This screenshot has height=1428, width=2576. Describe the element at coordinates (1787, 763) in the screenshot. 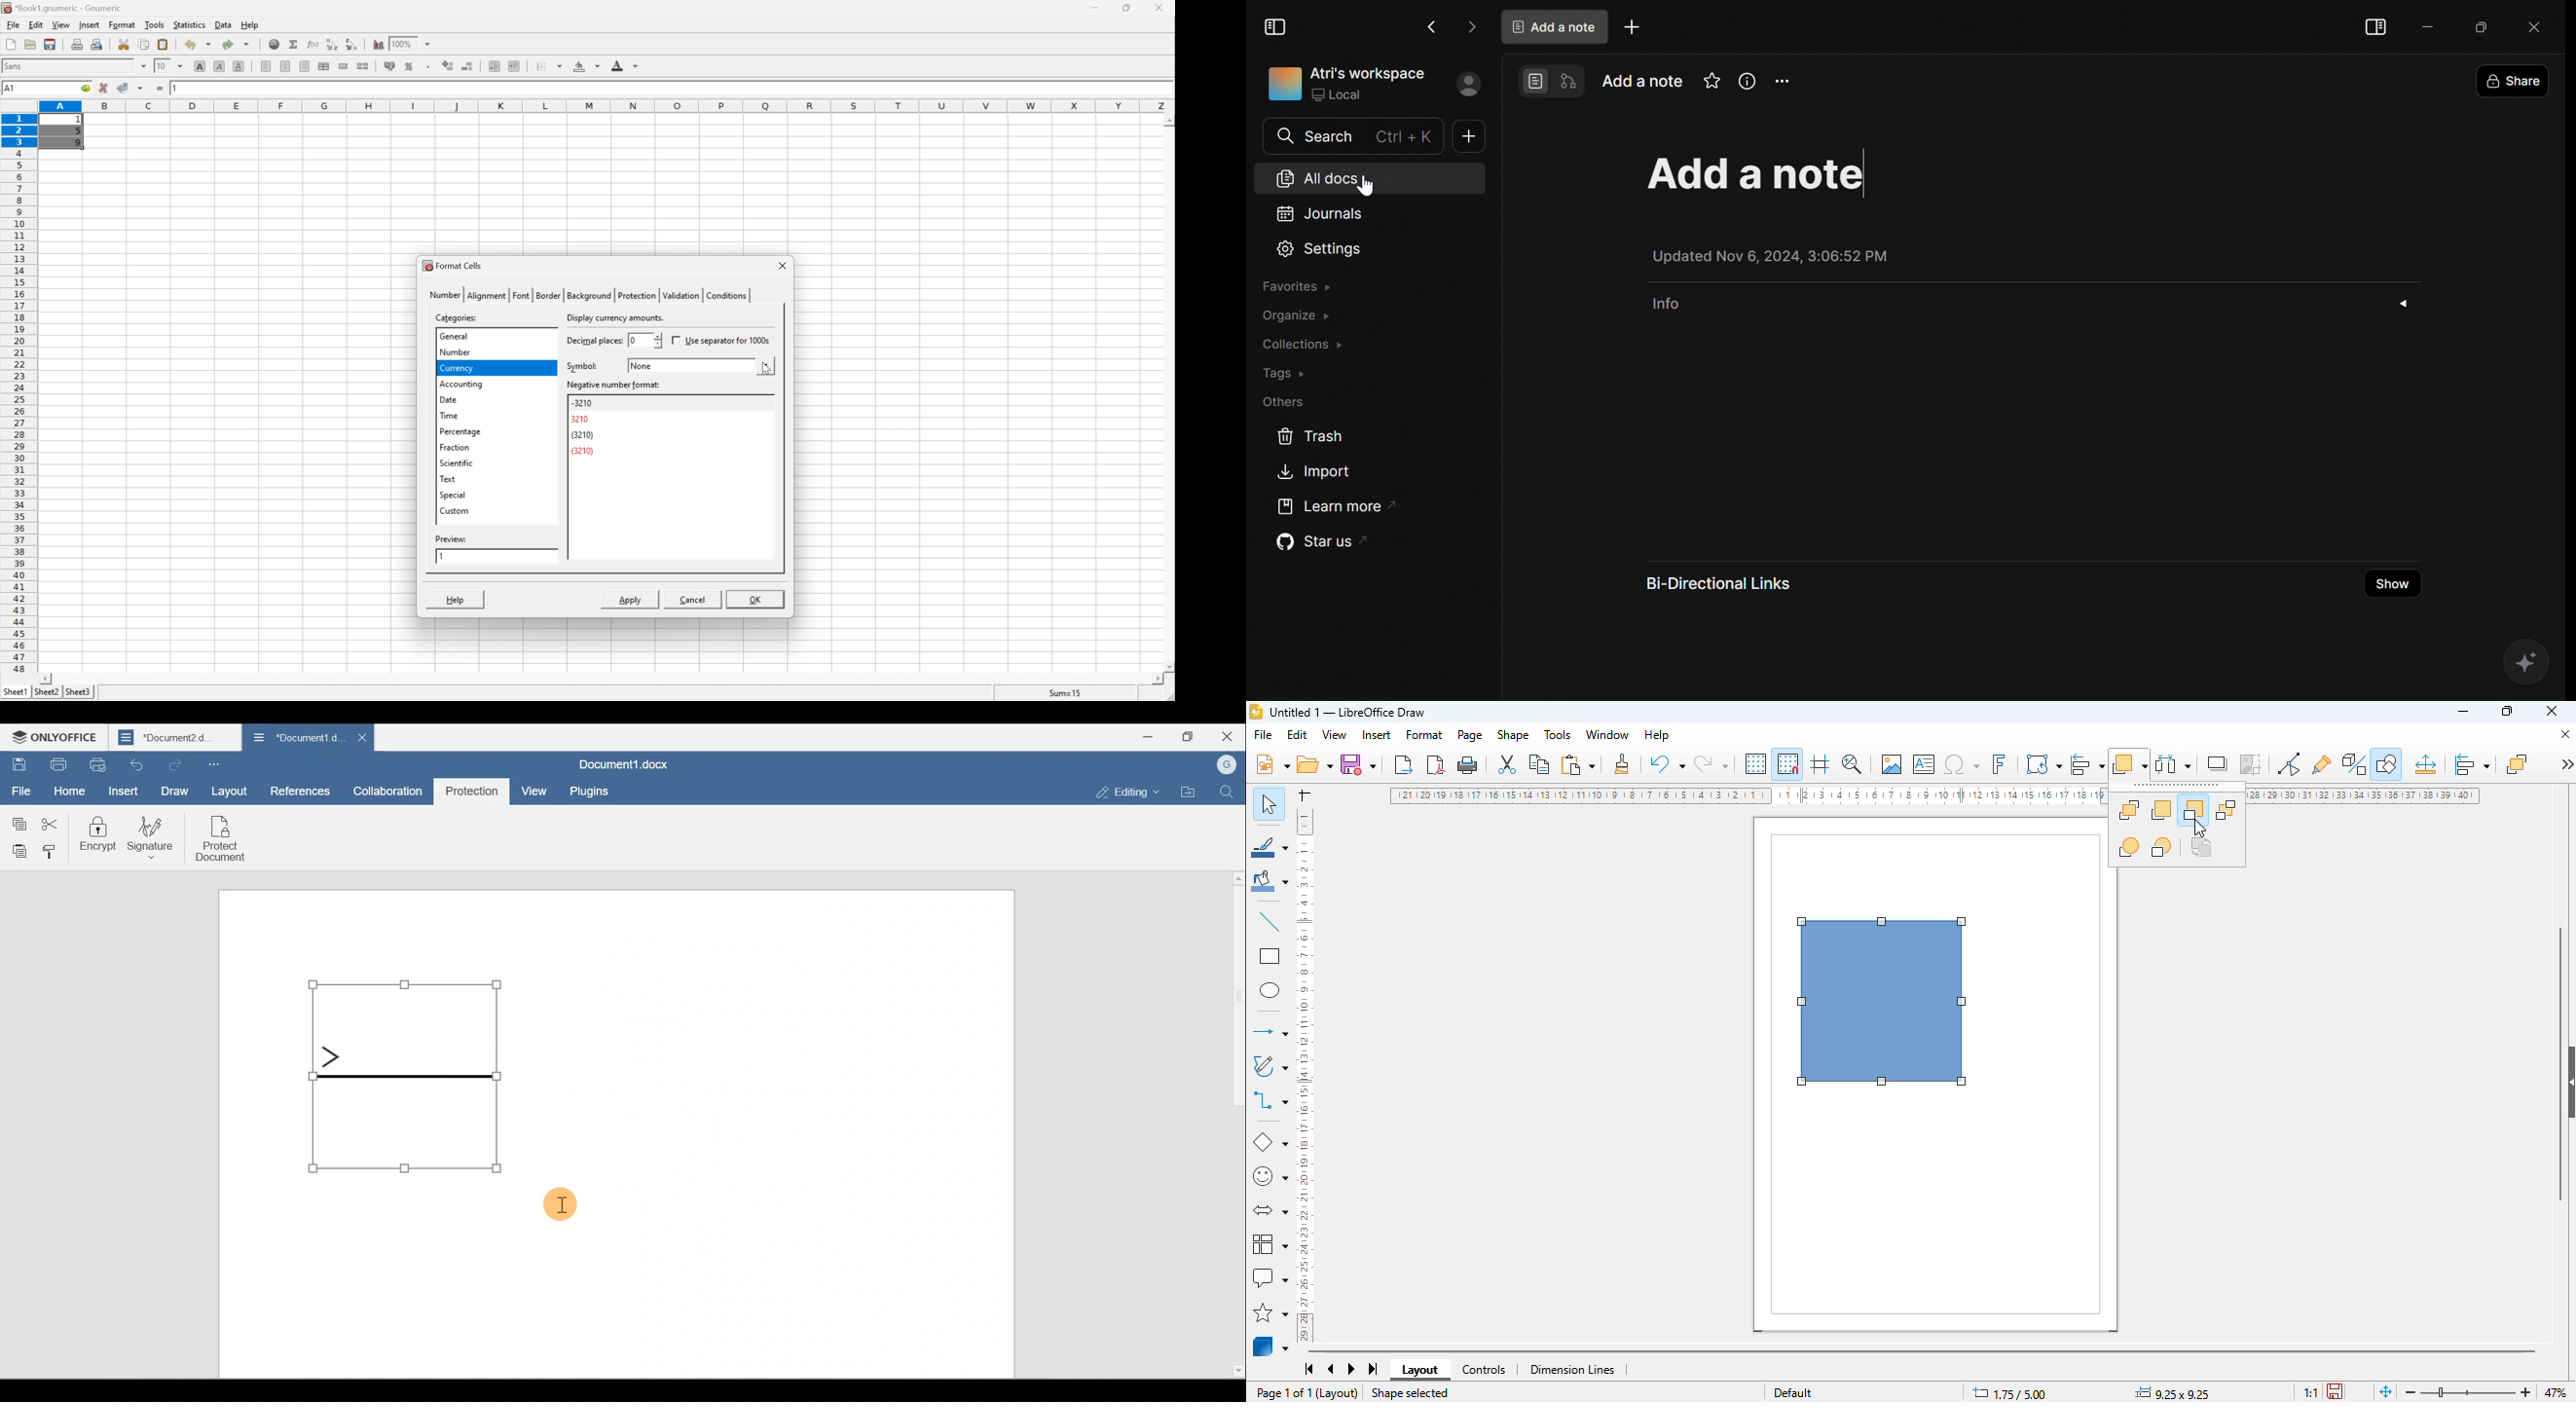

I see `snap to grid` at that location.